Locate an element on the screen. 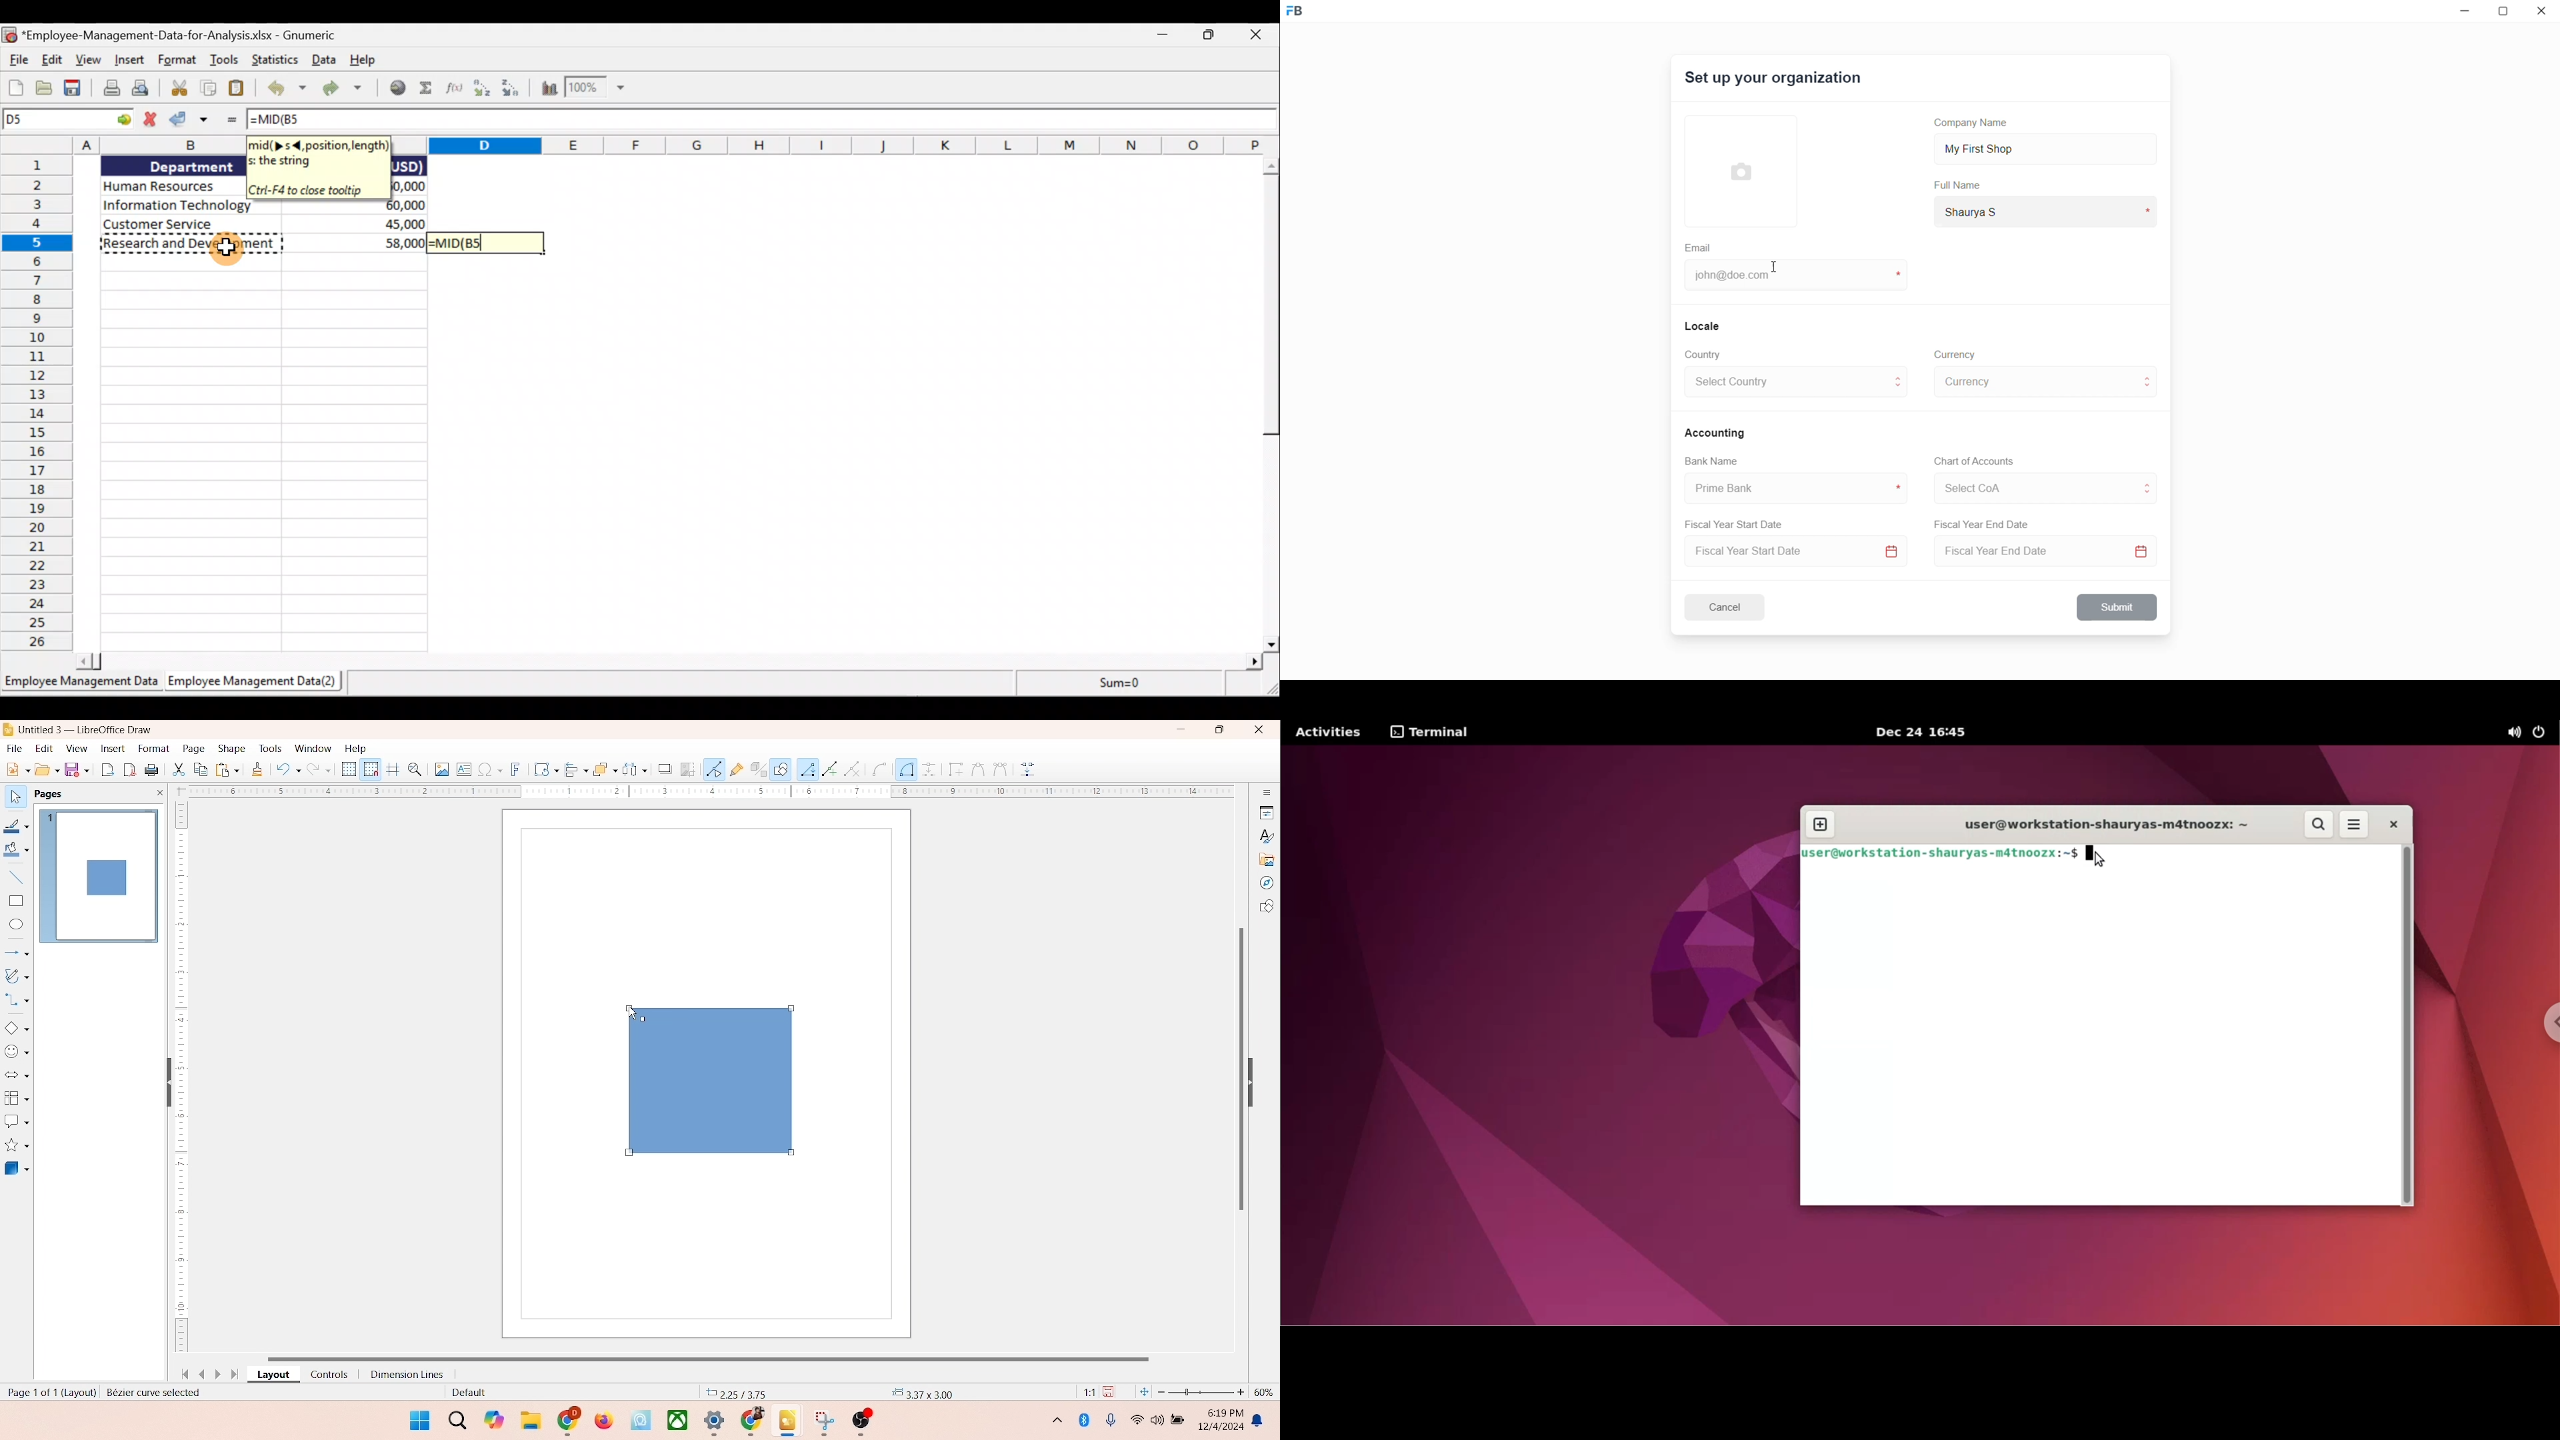 The image size is (2576, 1456). move to above country is located at coordinates (1901, 377).